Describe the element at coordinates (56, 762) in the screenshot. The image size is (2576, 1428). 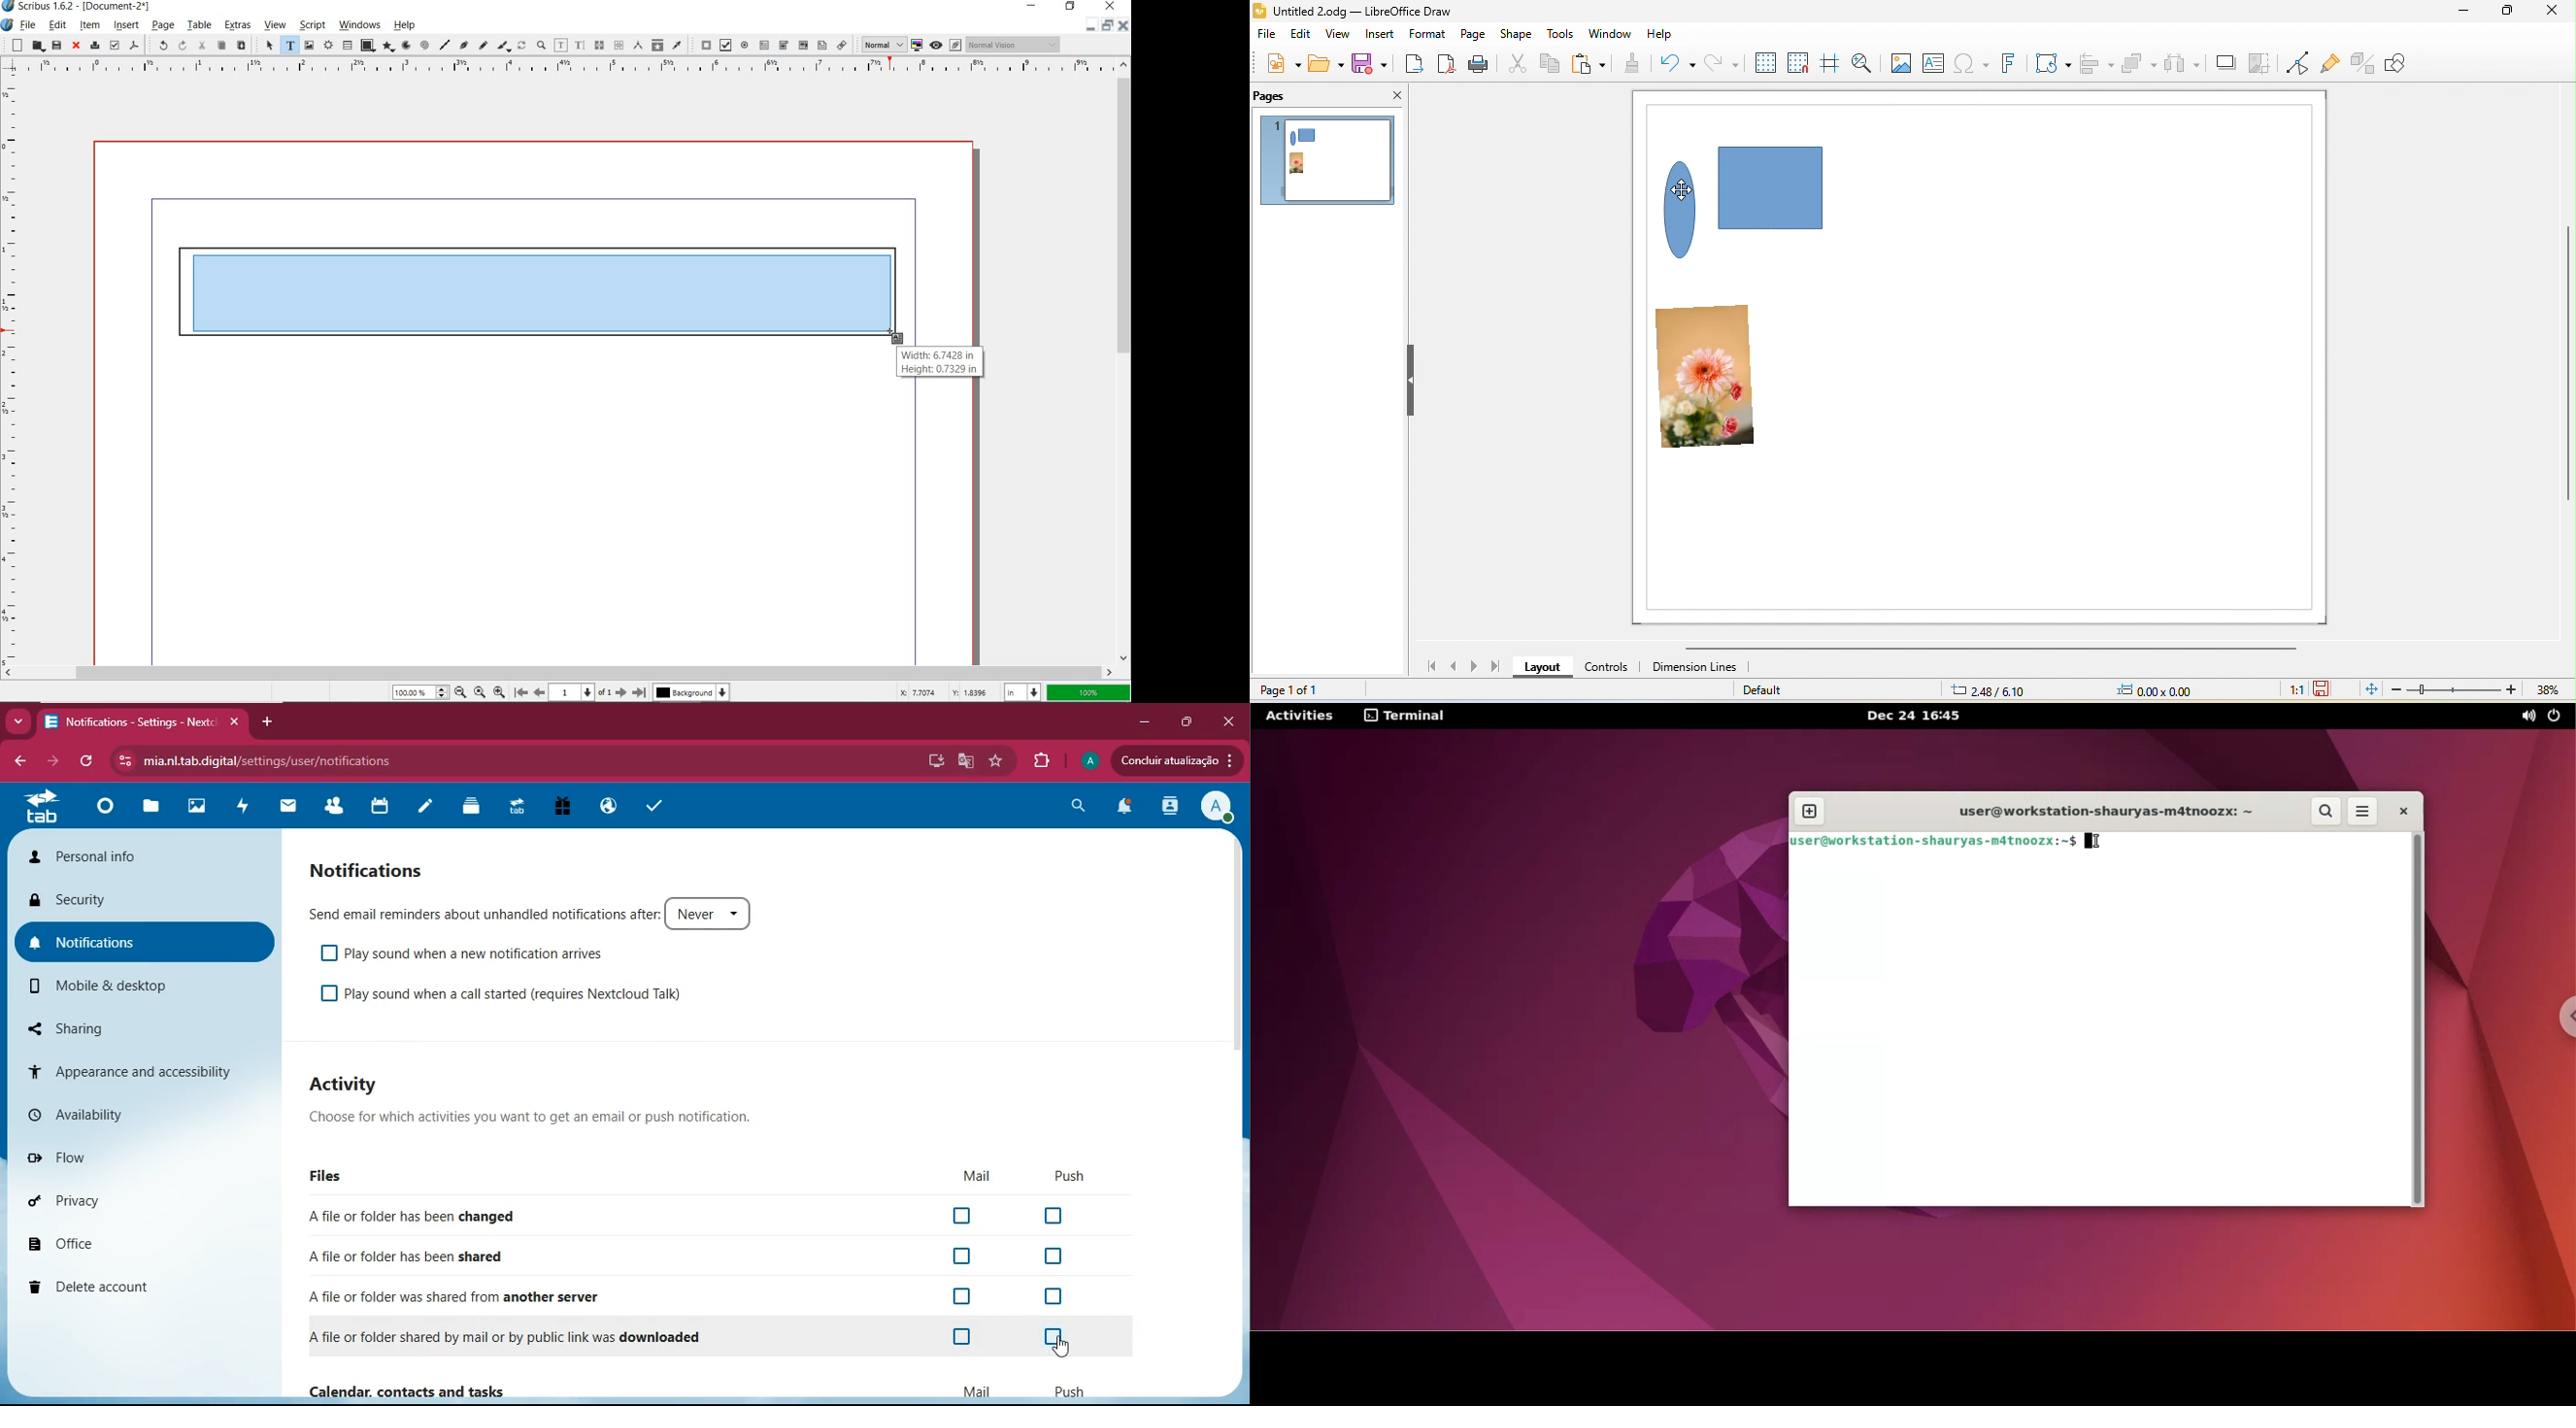
I see `forward` at that location.